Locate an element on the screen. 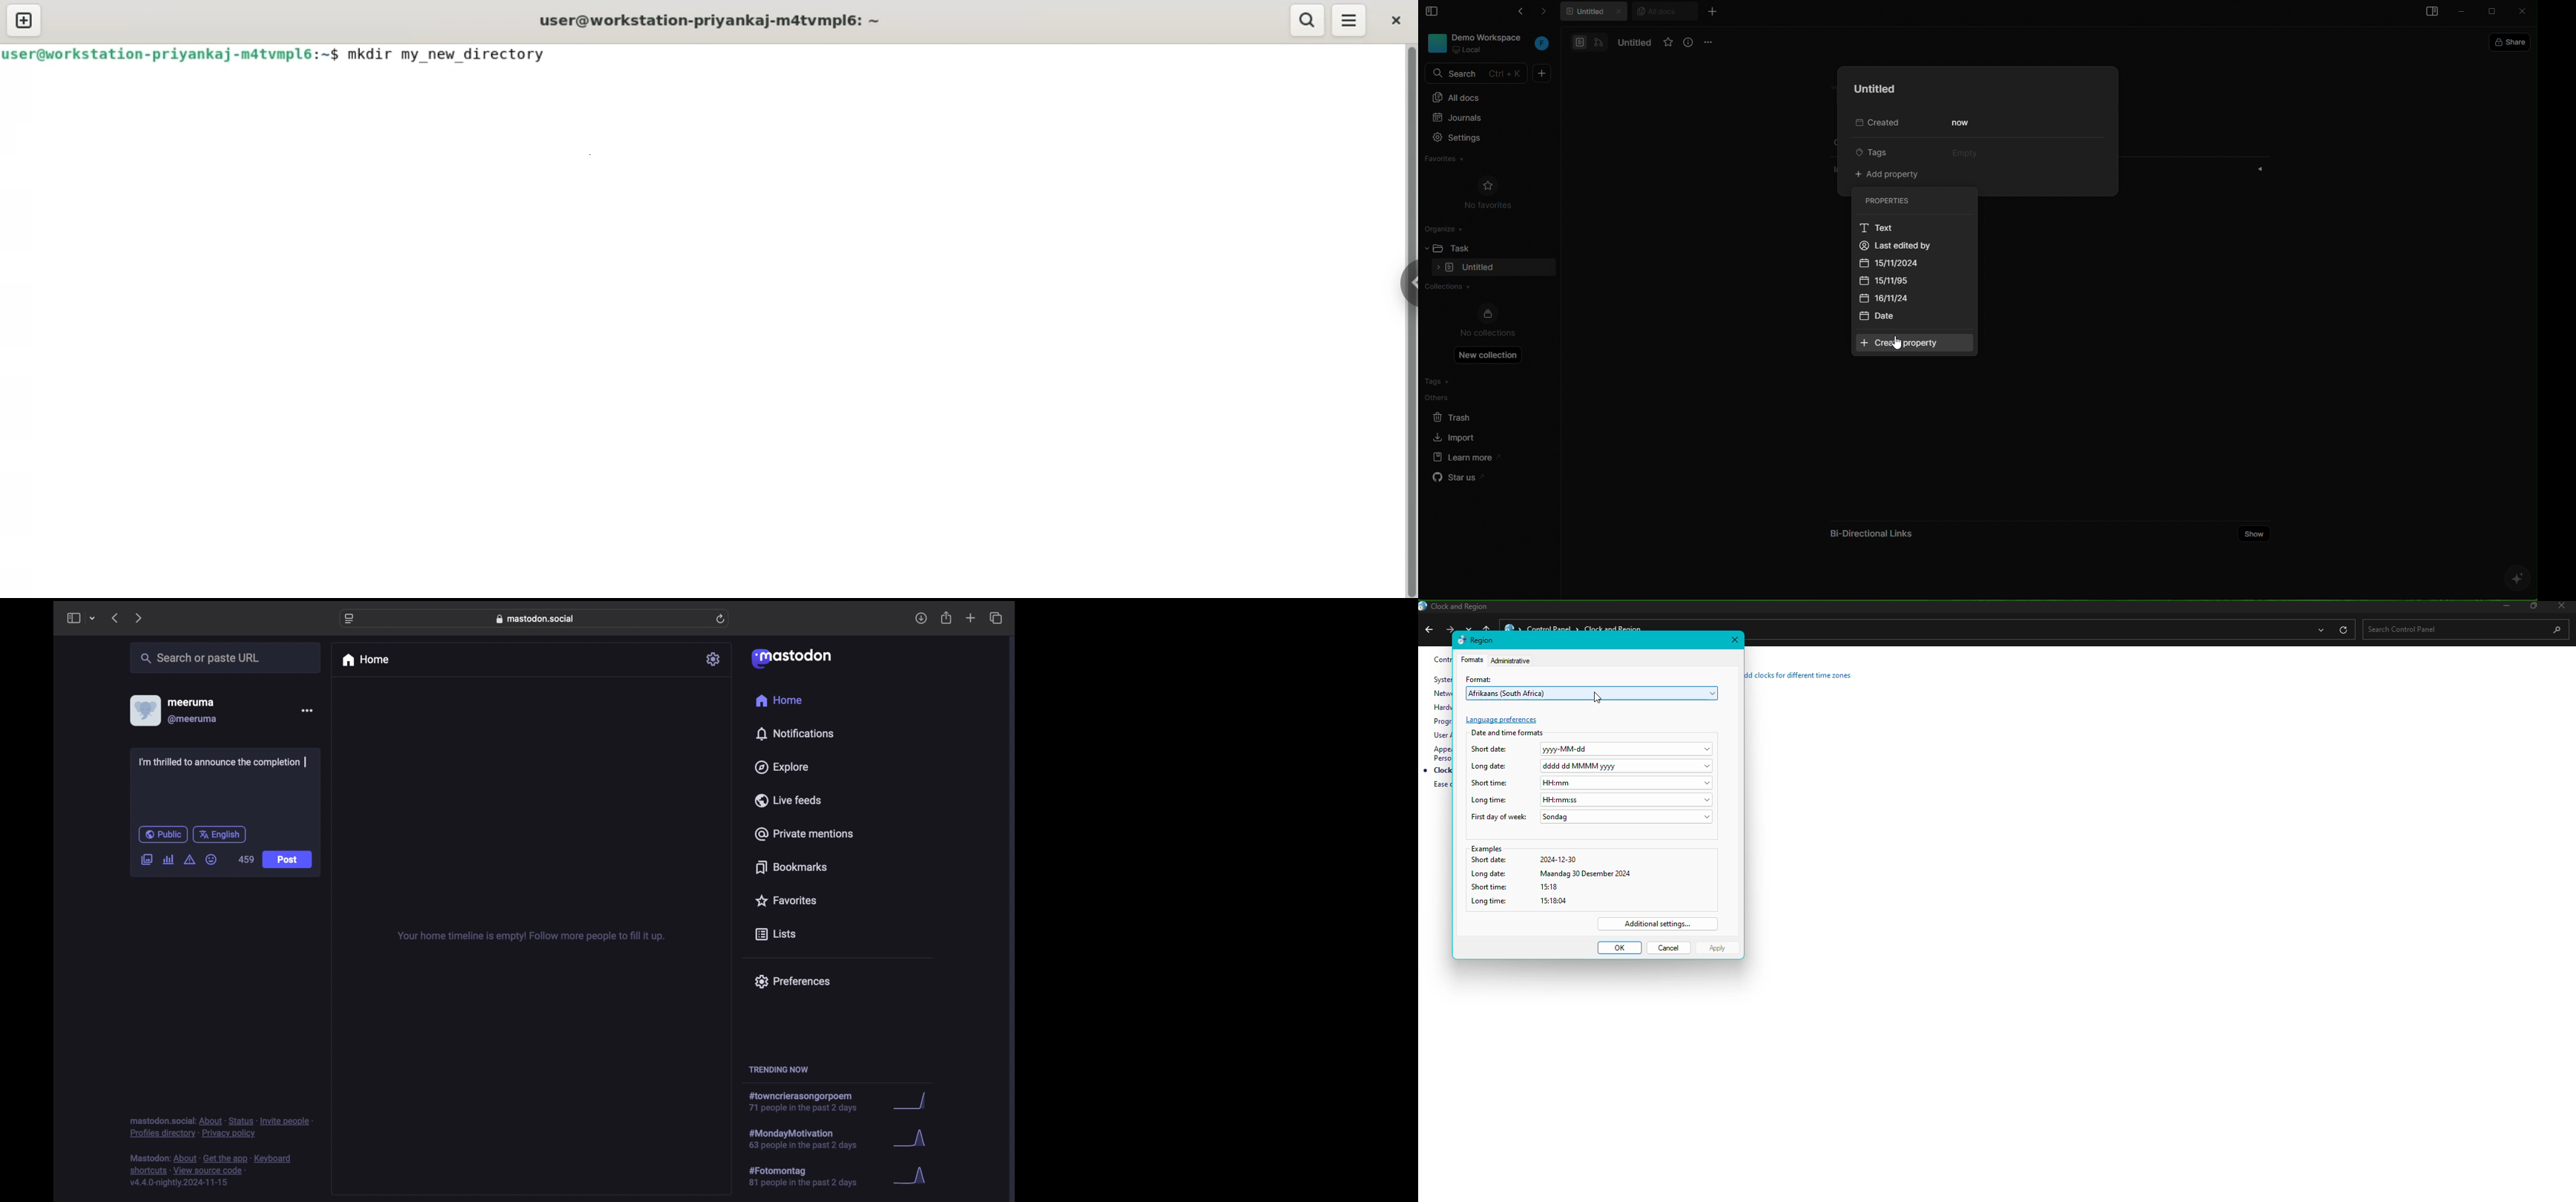 The height and width of the screenshot is (1204, 2576). show tab overview is located at coordinates (997, 618).